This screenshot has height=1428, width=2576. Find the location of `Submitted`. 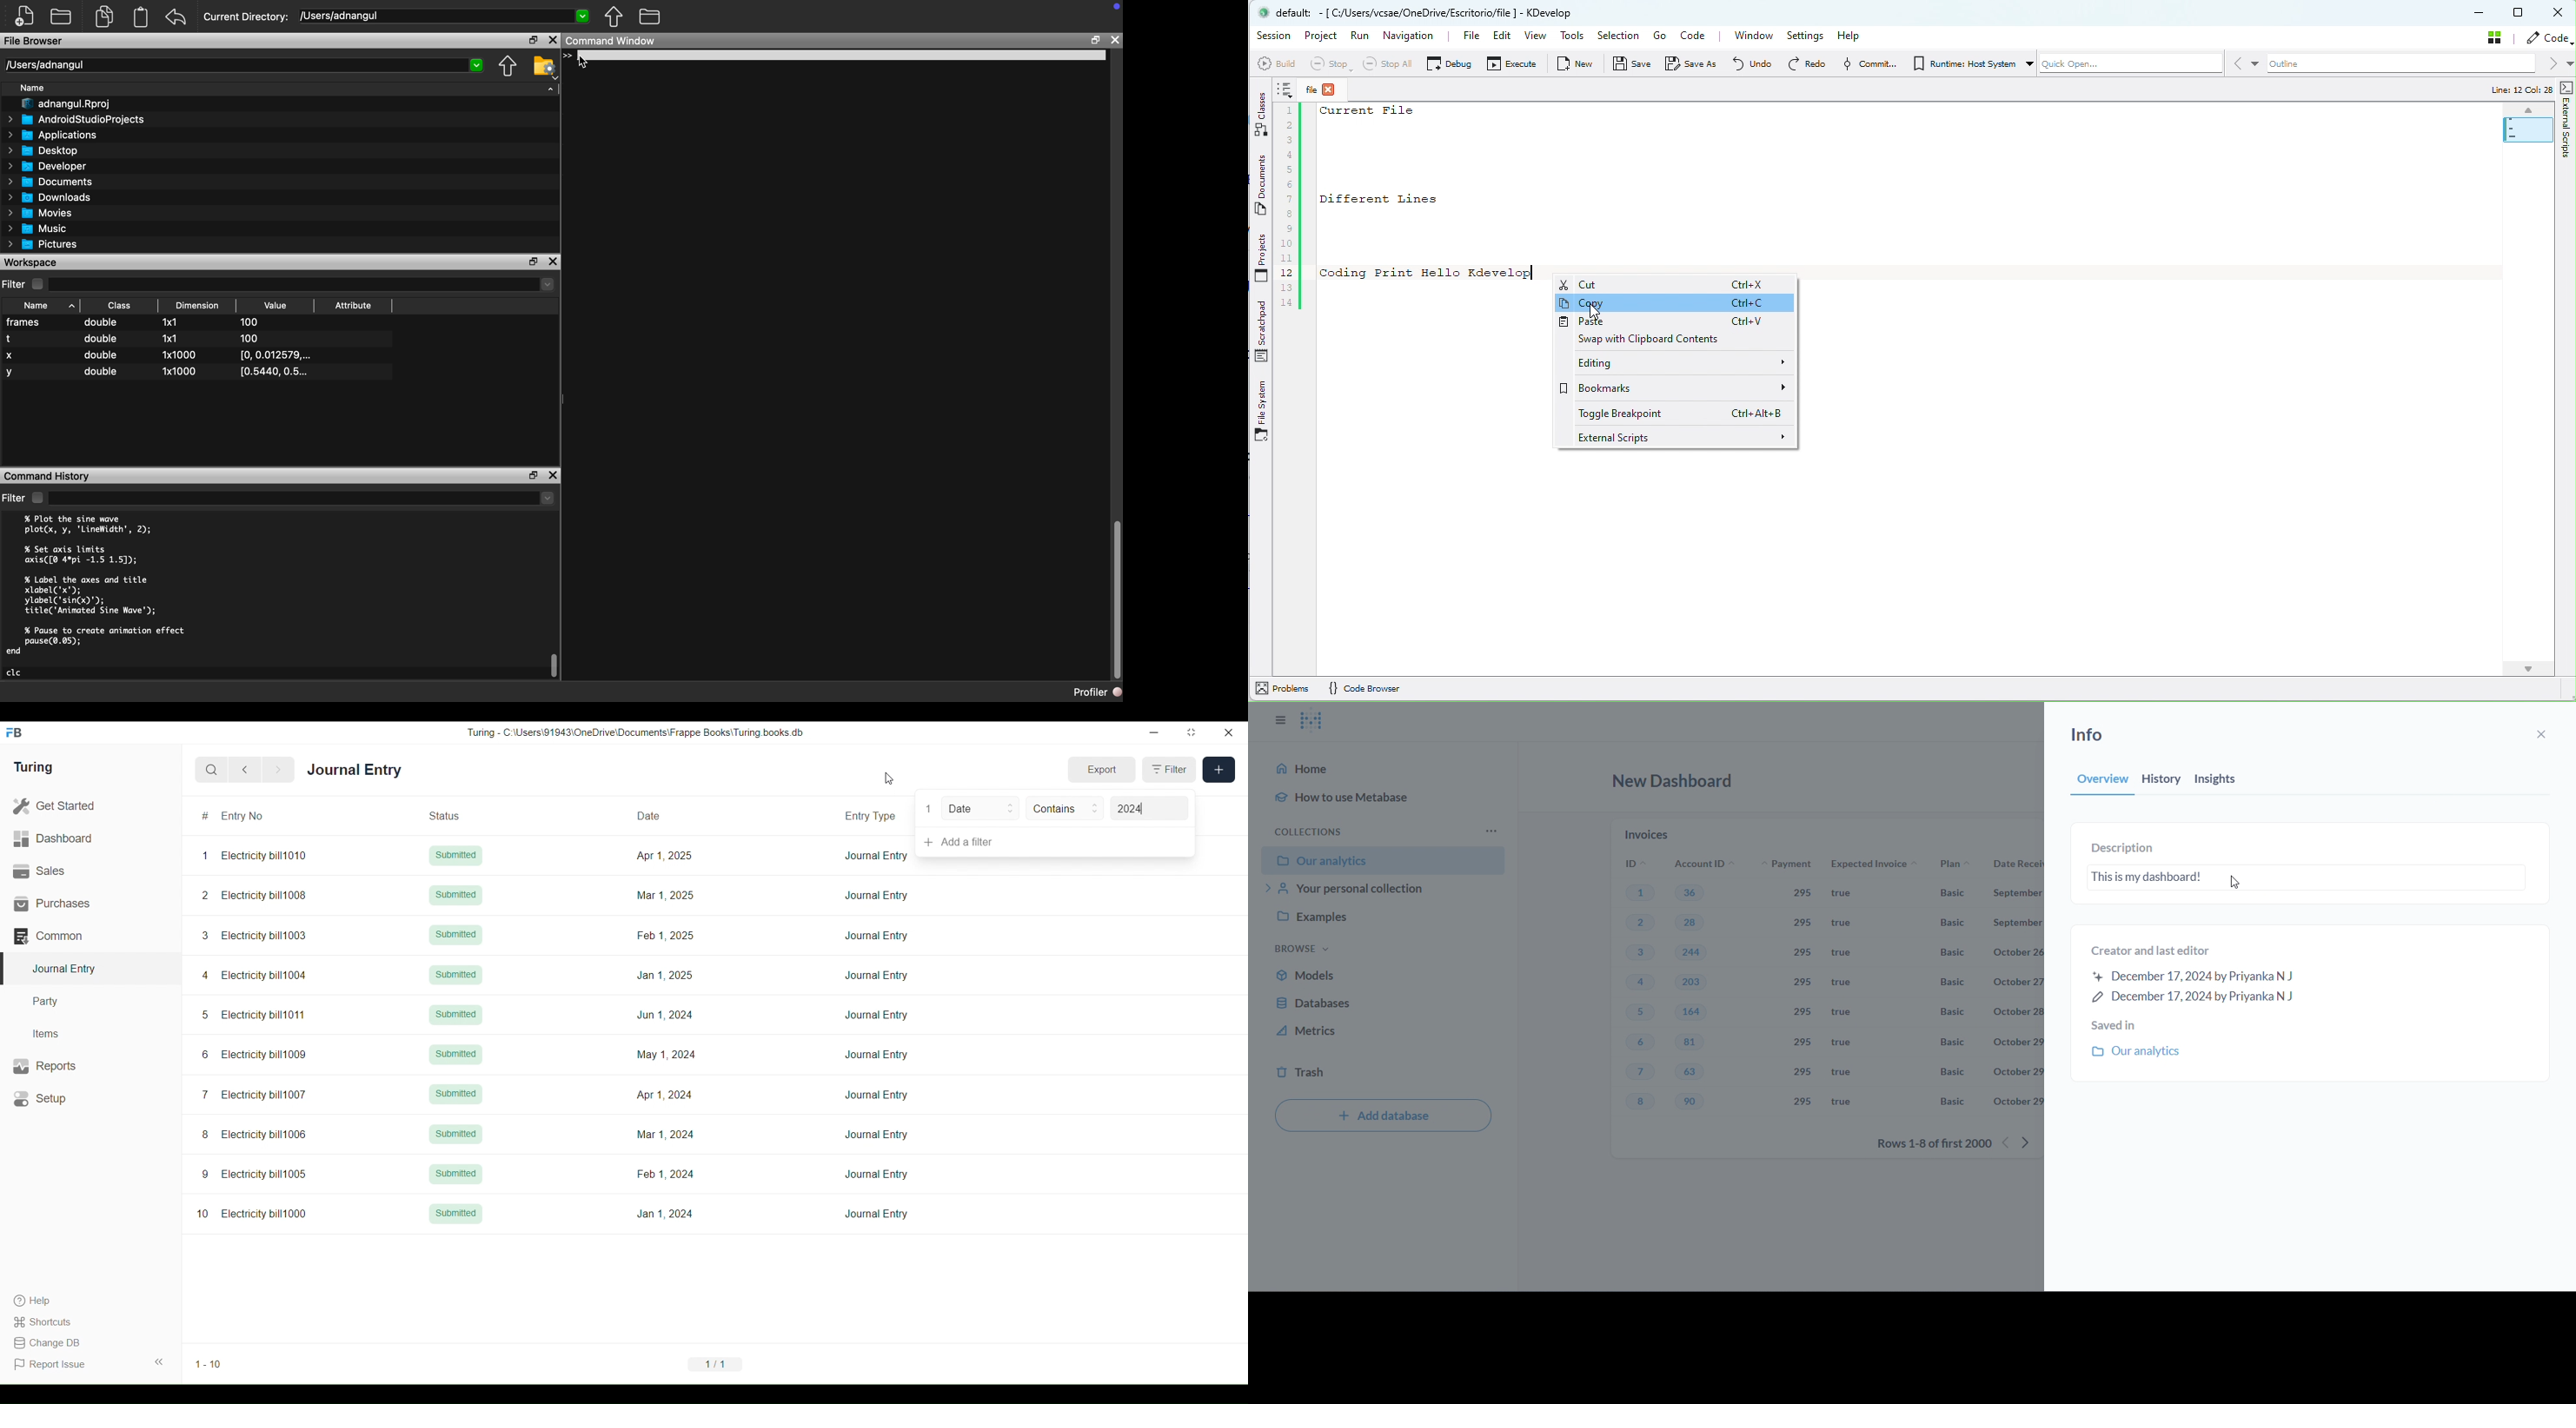

Submitted is located at coordinates (455, 1133).